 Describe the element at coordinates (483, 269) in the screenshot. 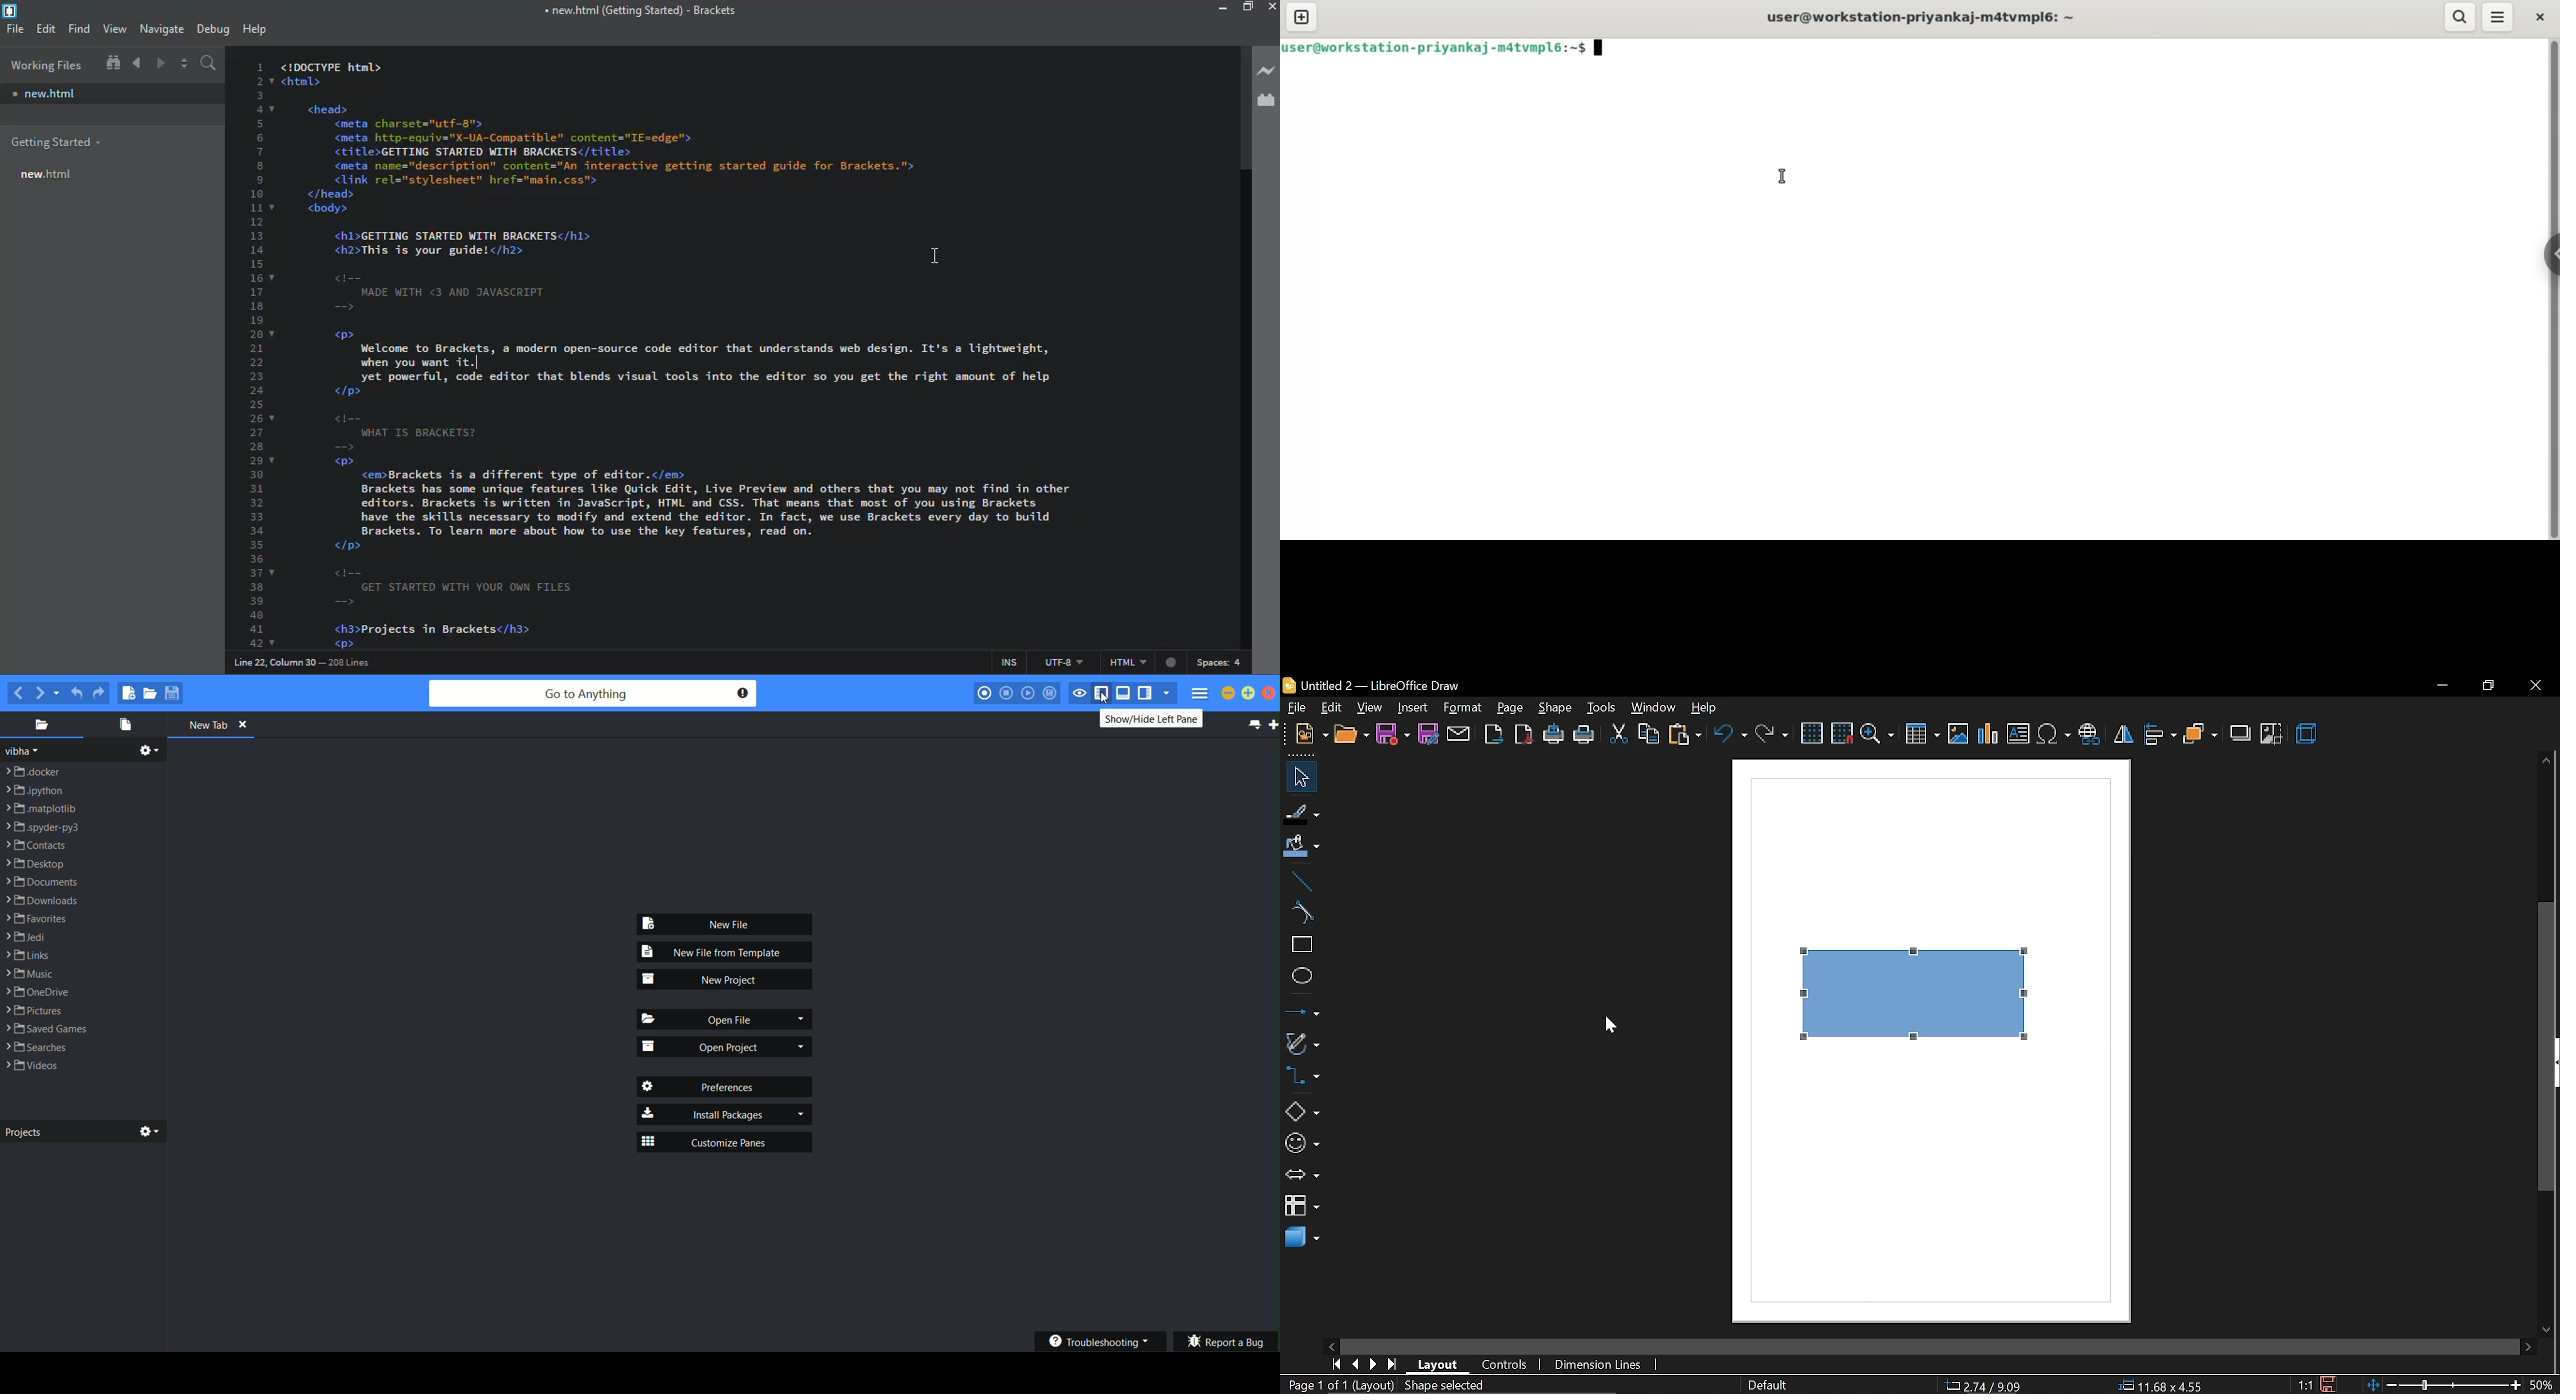

I see `test code` at that location.